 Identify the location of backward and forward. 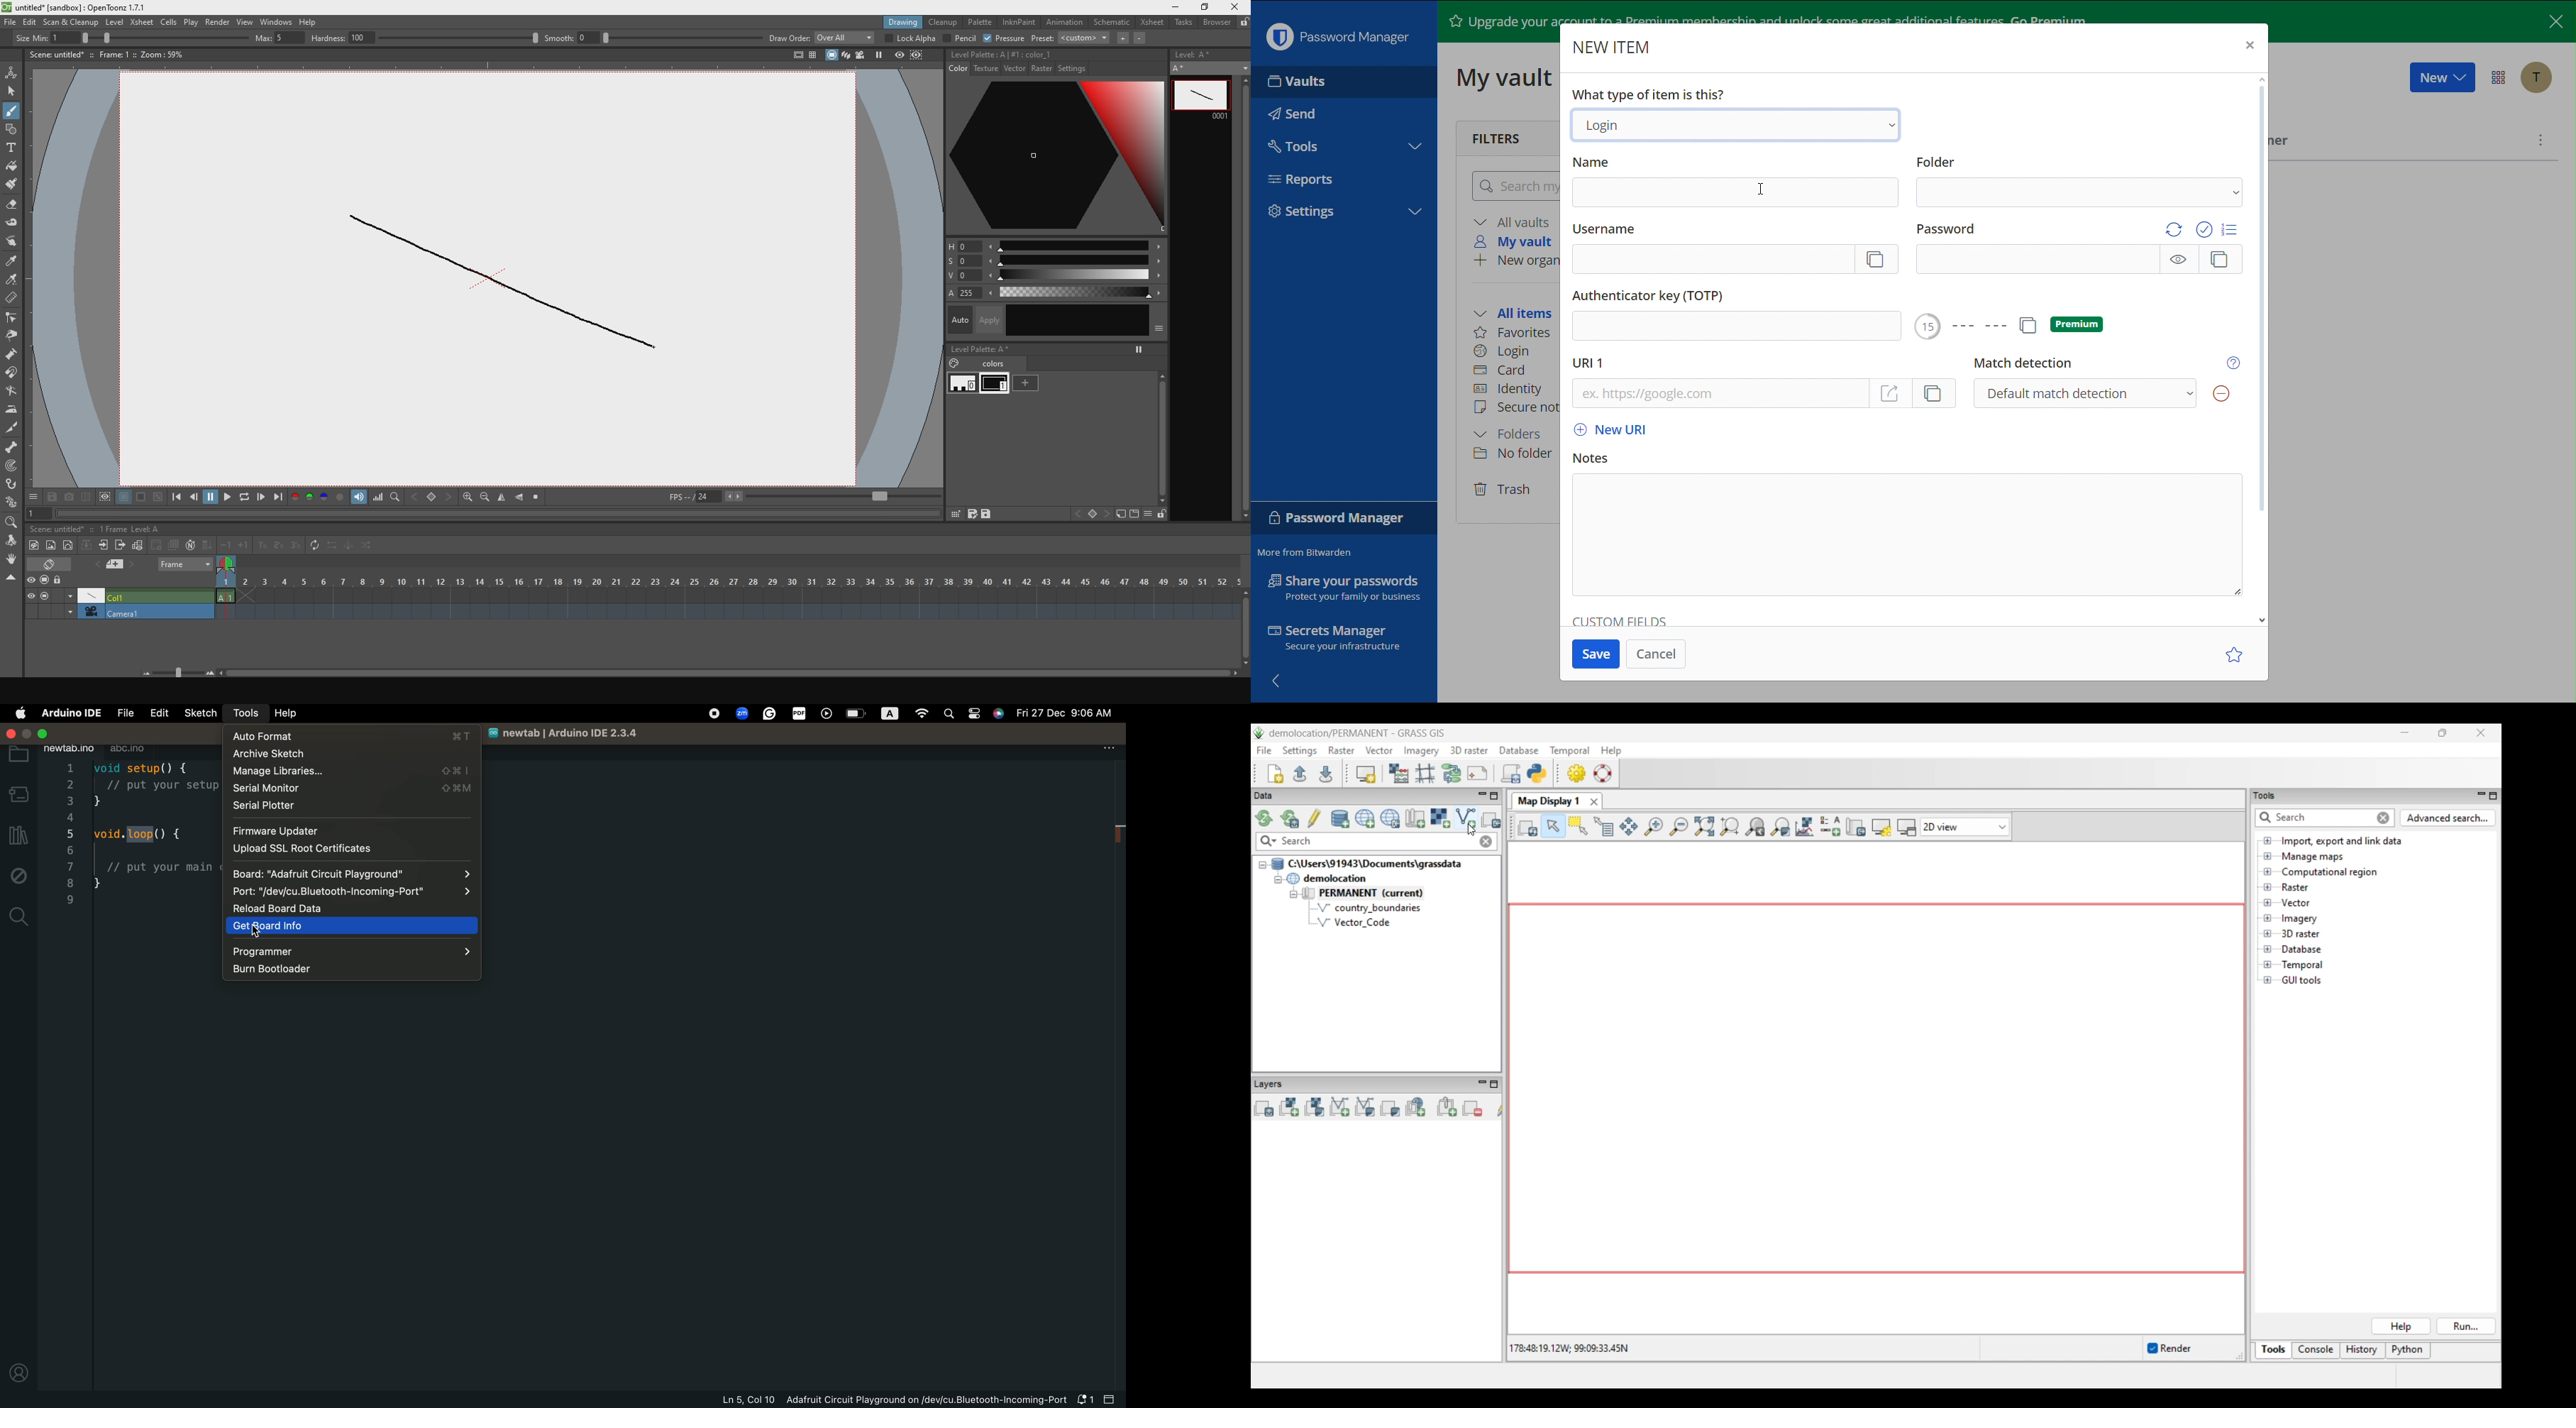
(433, 497).